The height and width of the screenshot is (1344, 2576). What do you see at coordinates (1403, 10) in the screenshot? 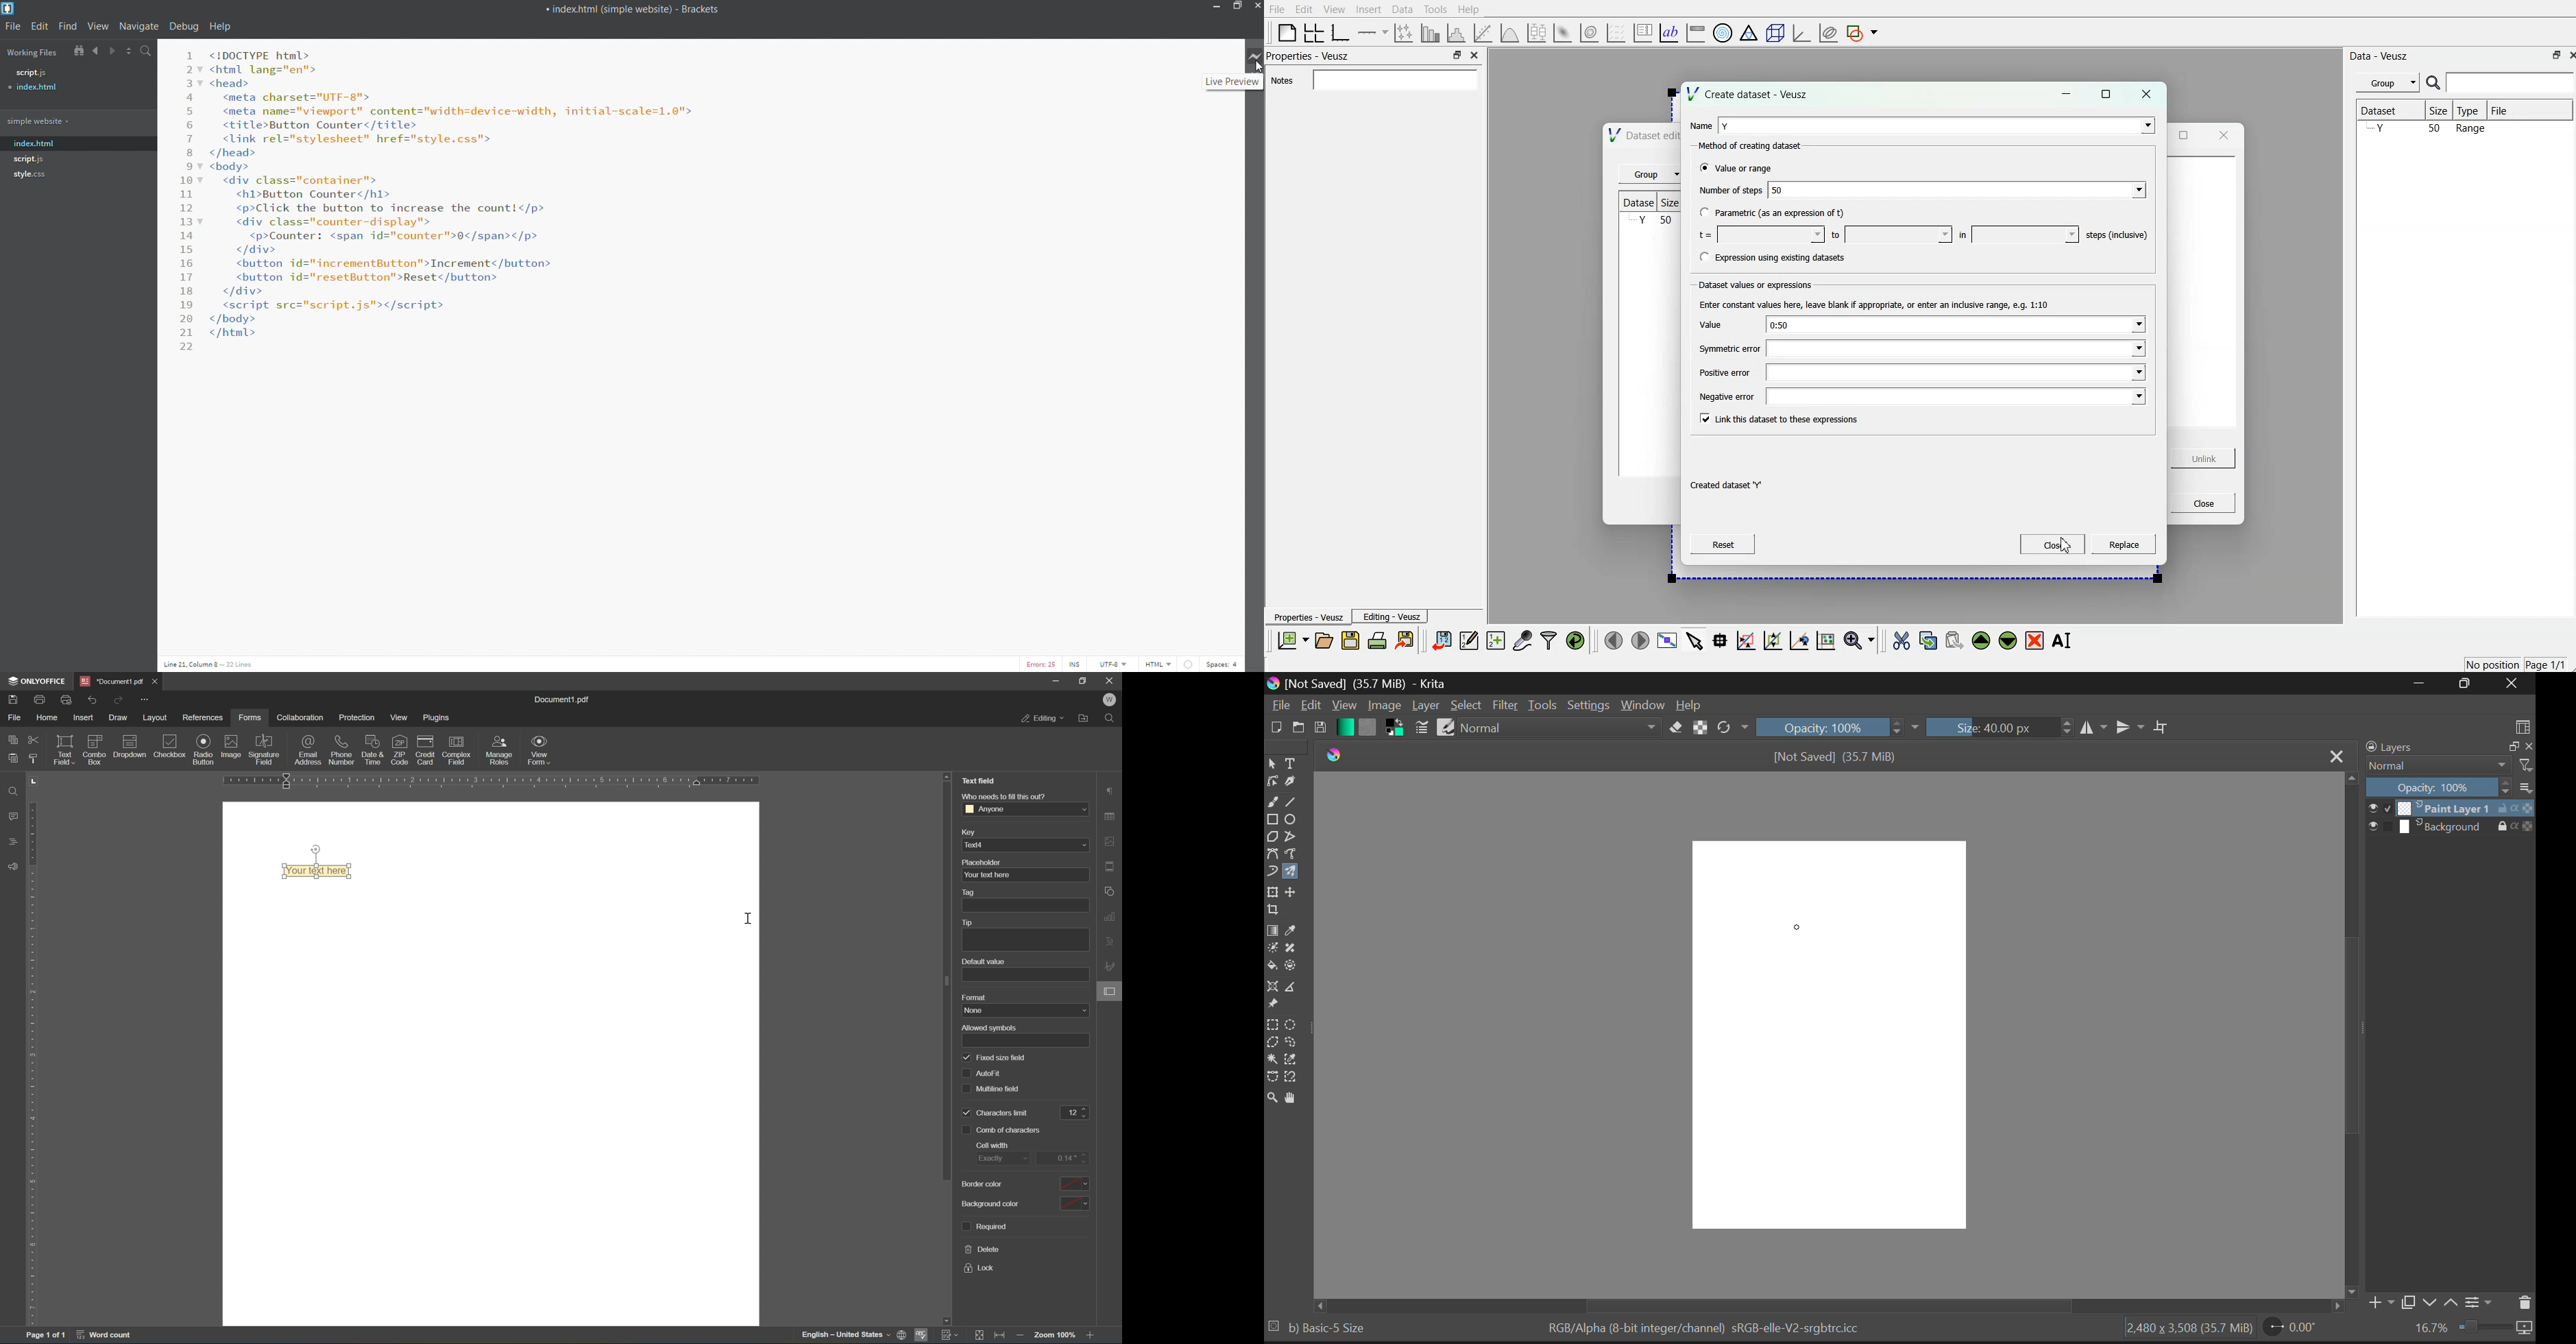
I see `Data` at bounding box center [1403, 10].